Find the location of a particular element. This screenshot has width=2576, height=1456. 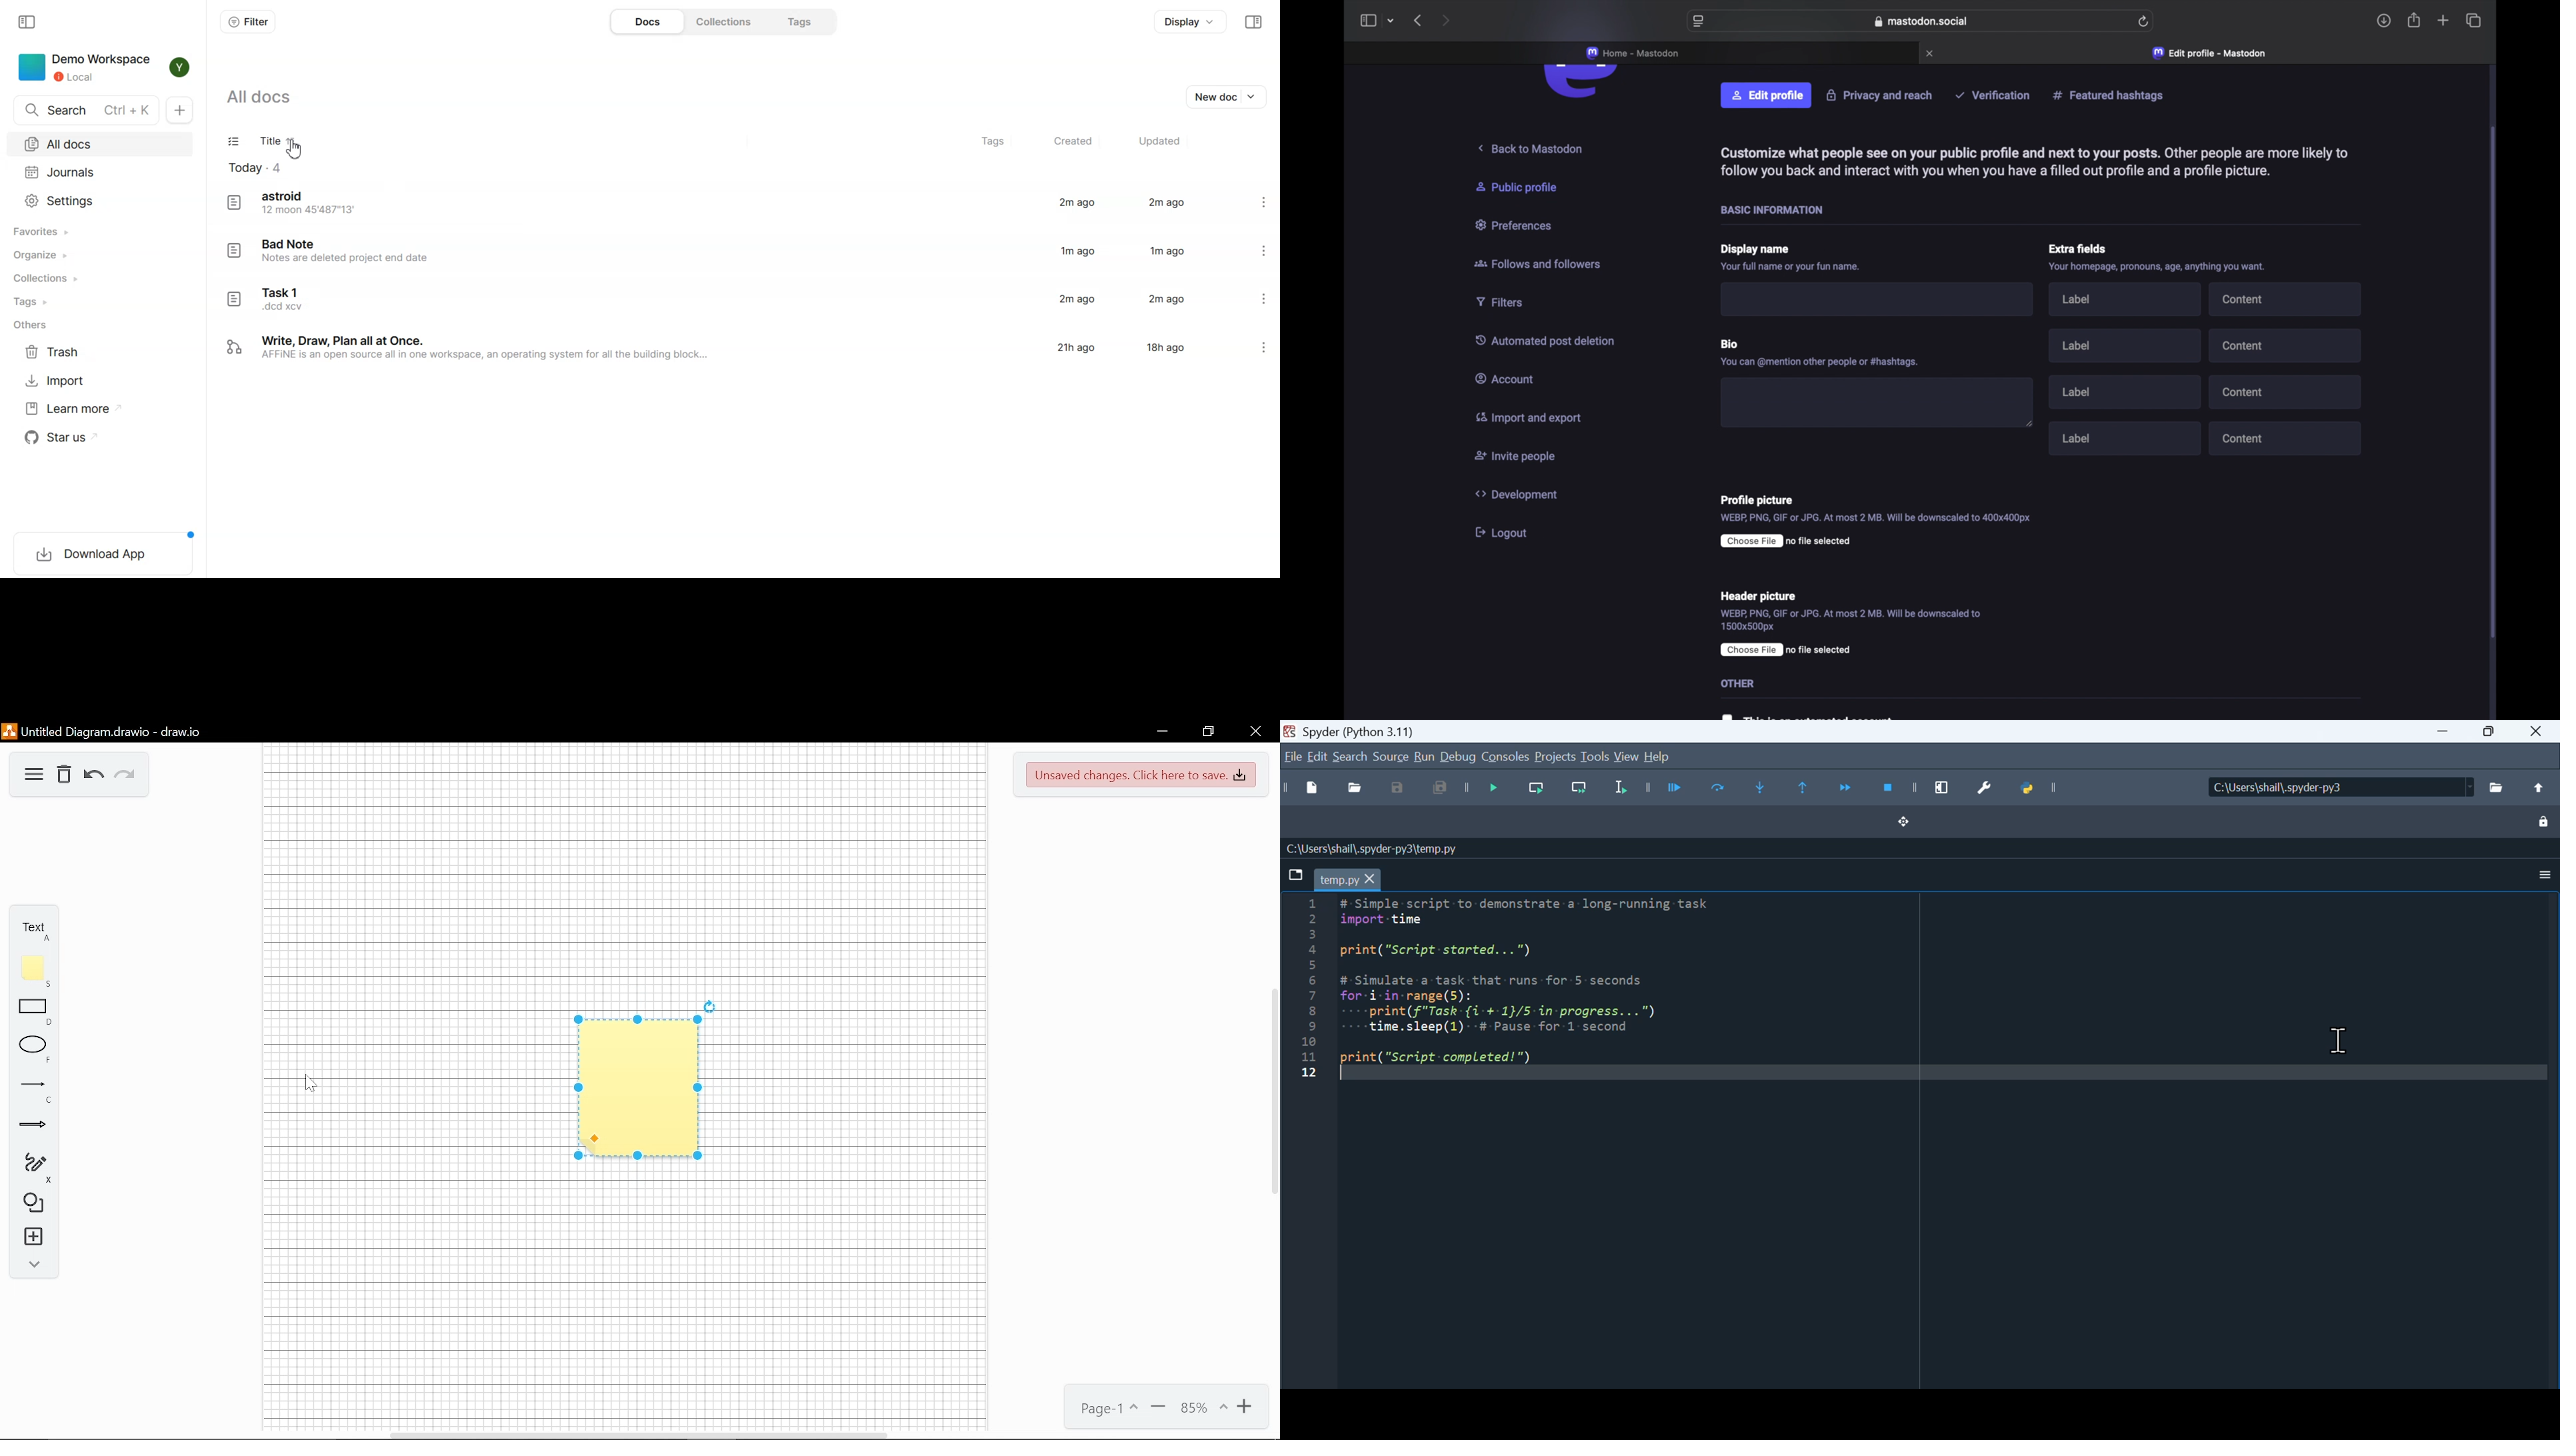

Collapse sidebar is located at coordinates (1254, 22).